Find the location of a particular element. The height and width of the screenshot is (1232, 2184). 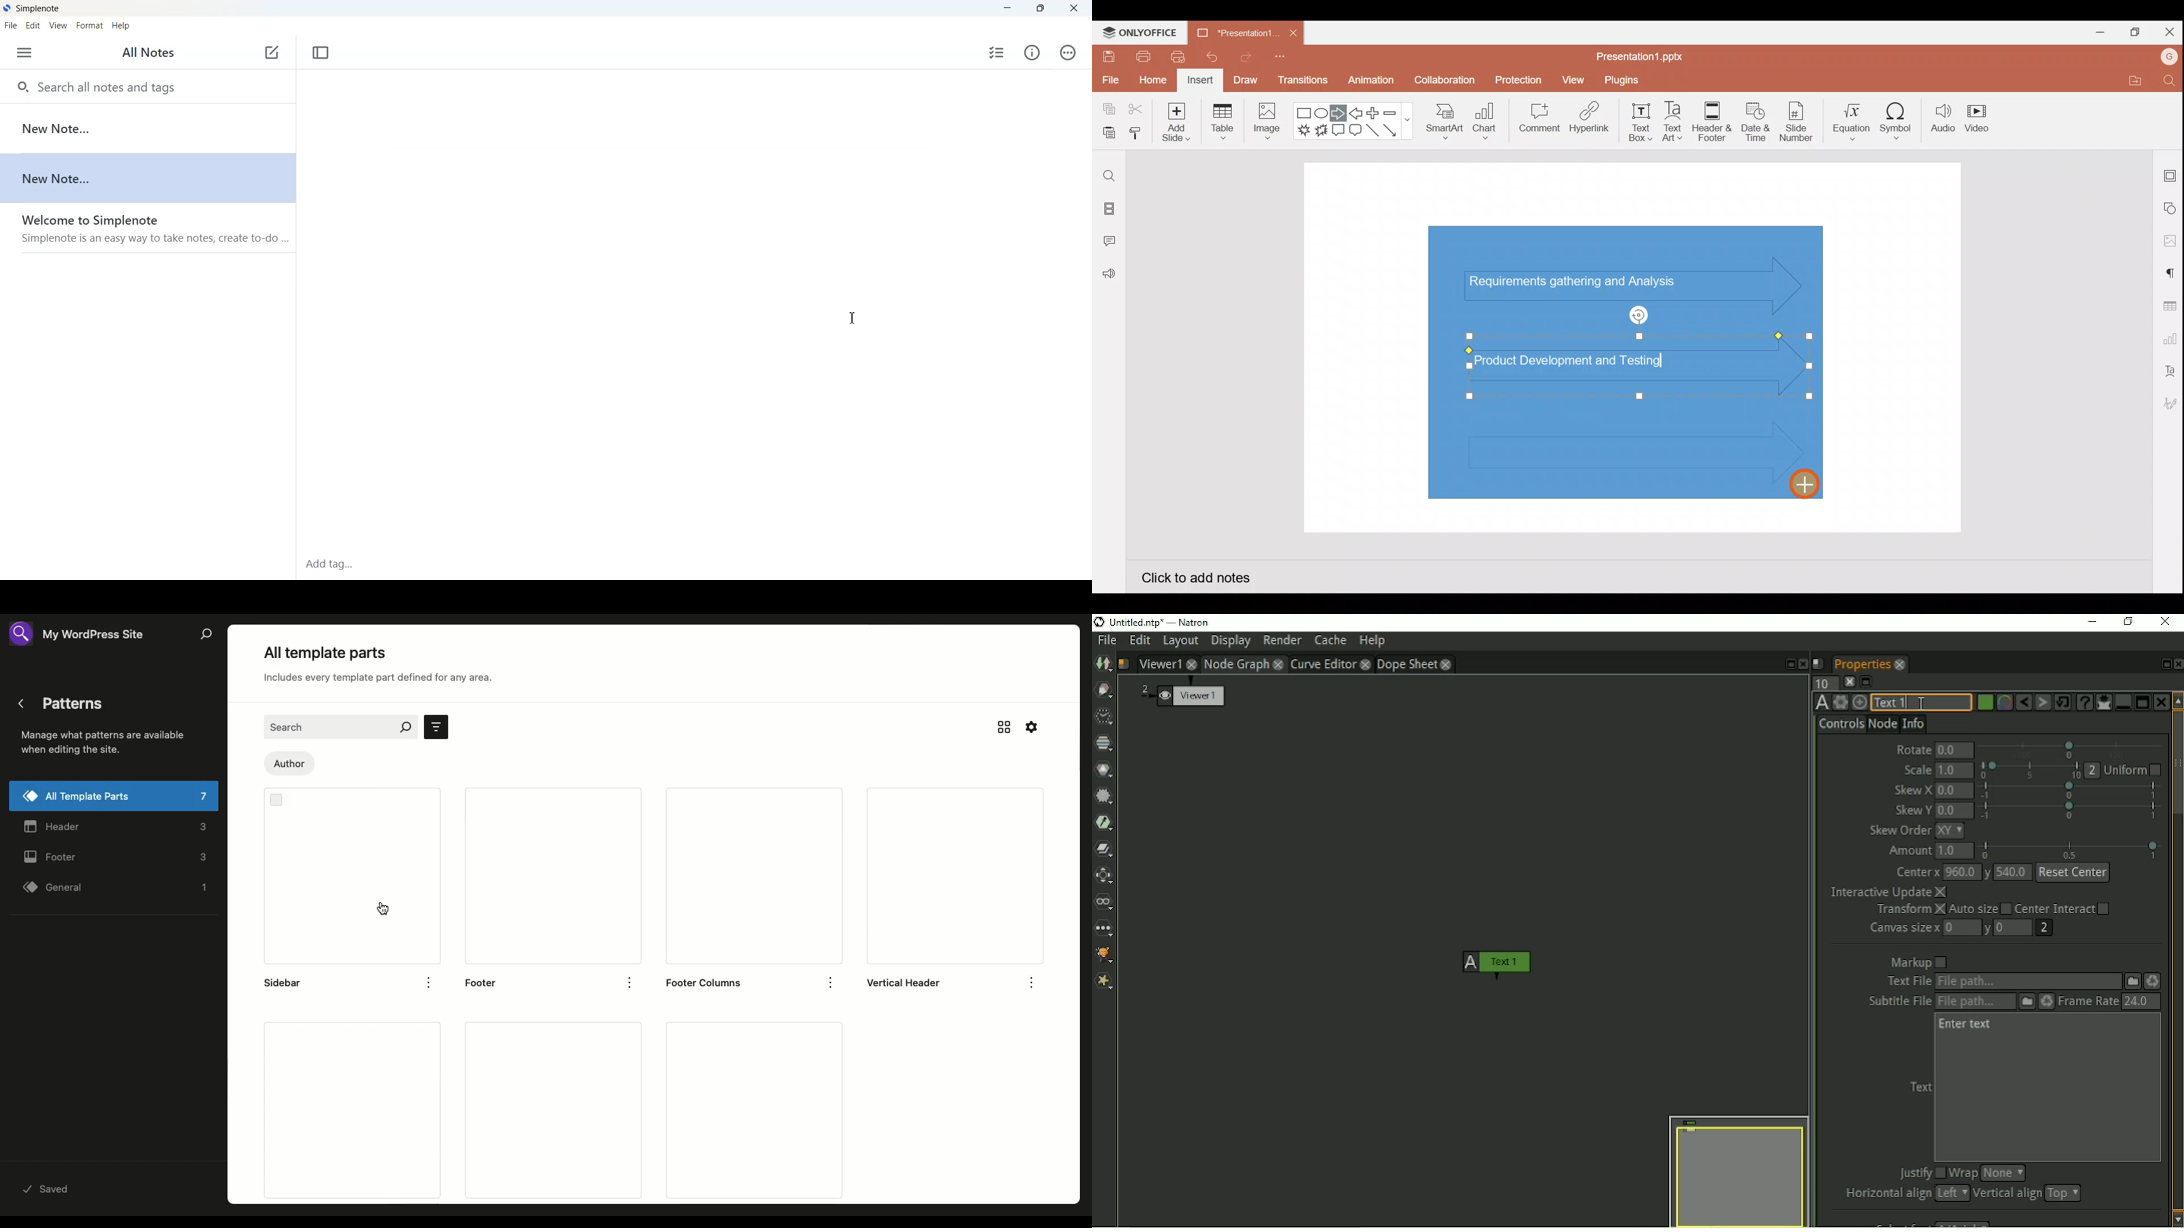

Text Art is located at coordinates (1678, 119).